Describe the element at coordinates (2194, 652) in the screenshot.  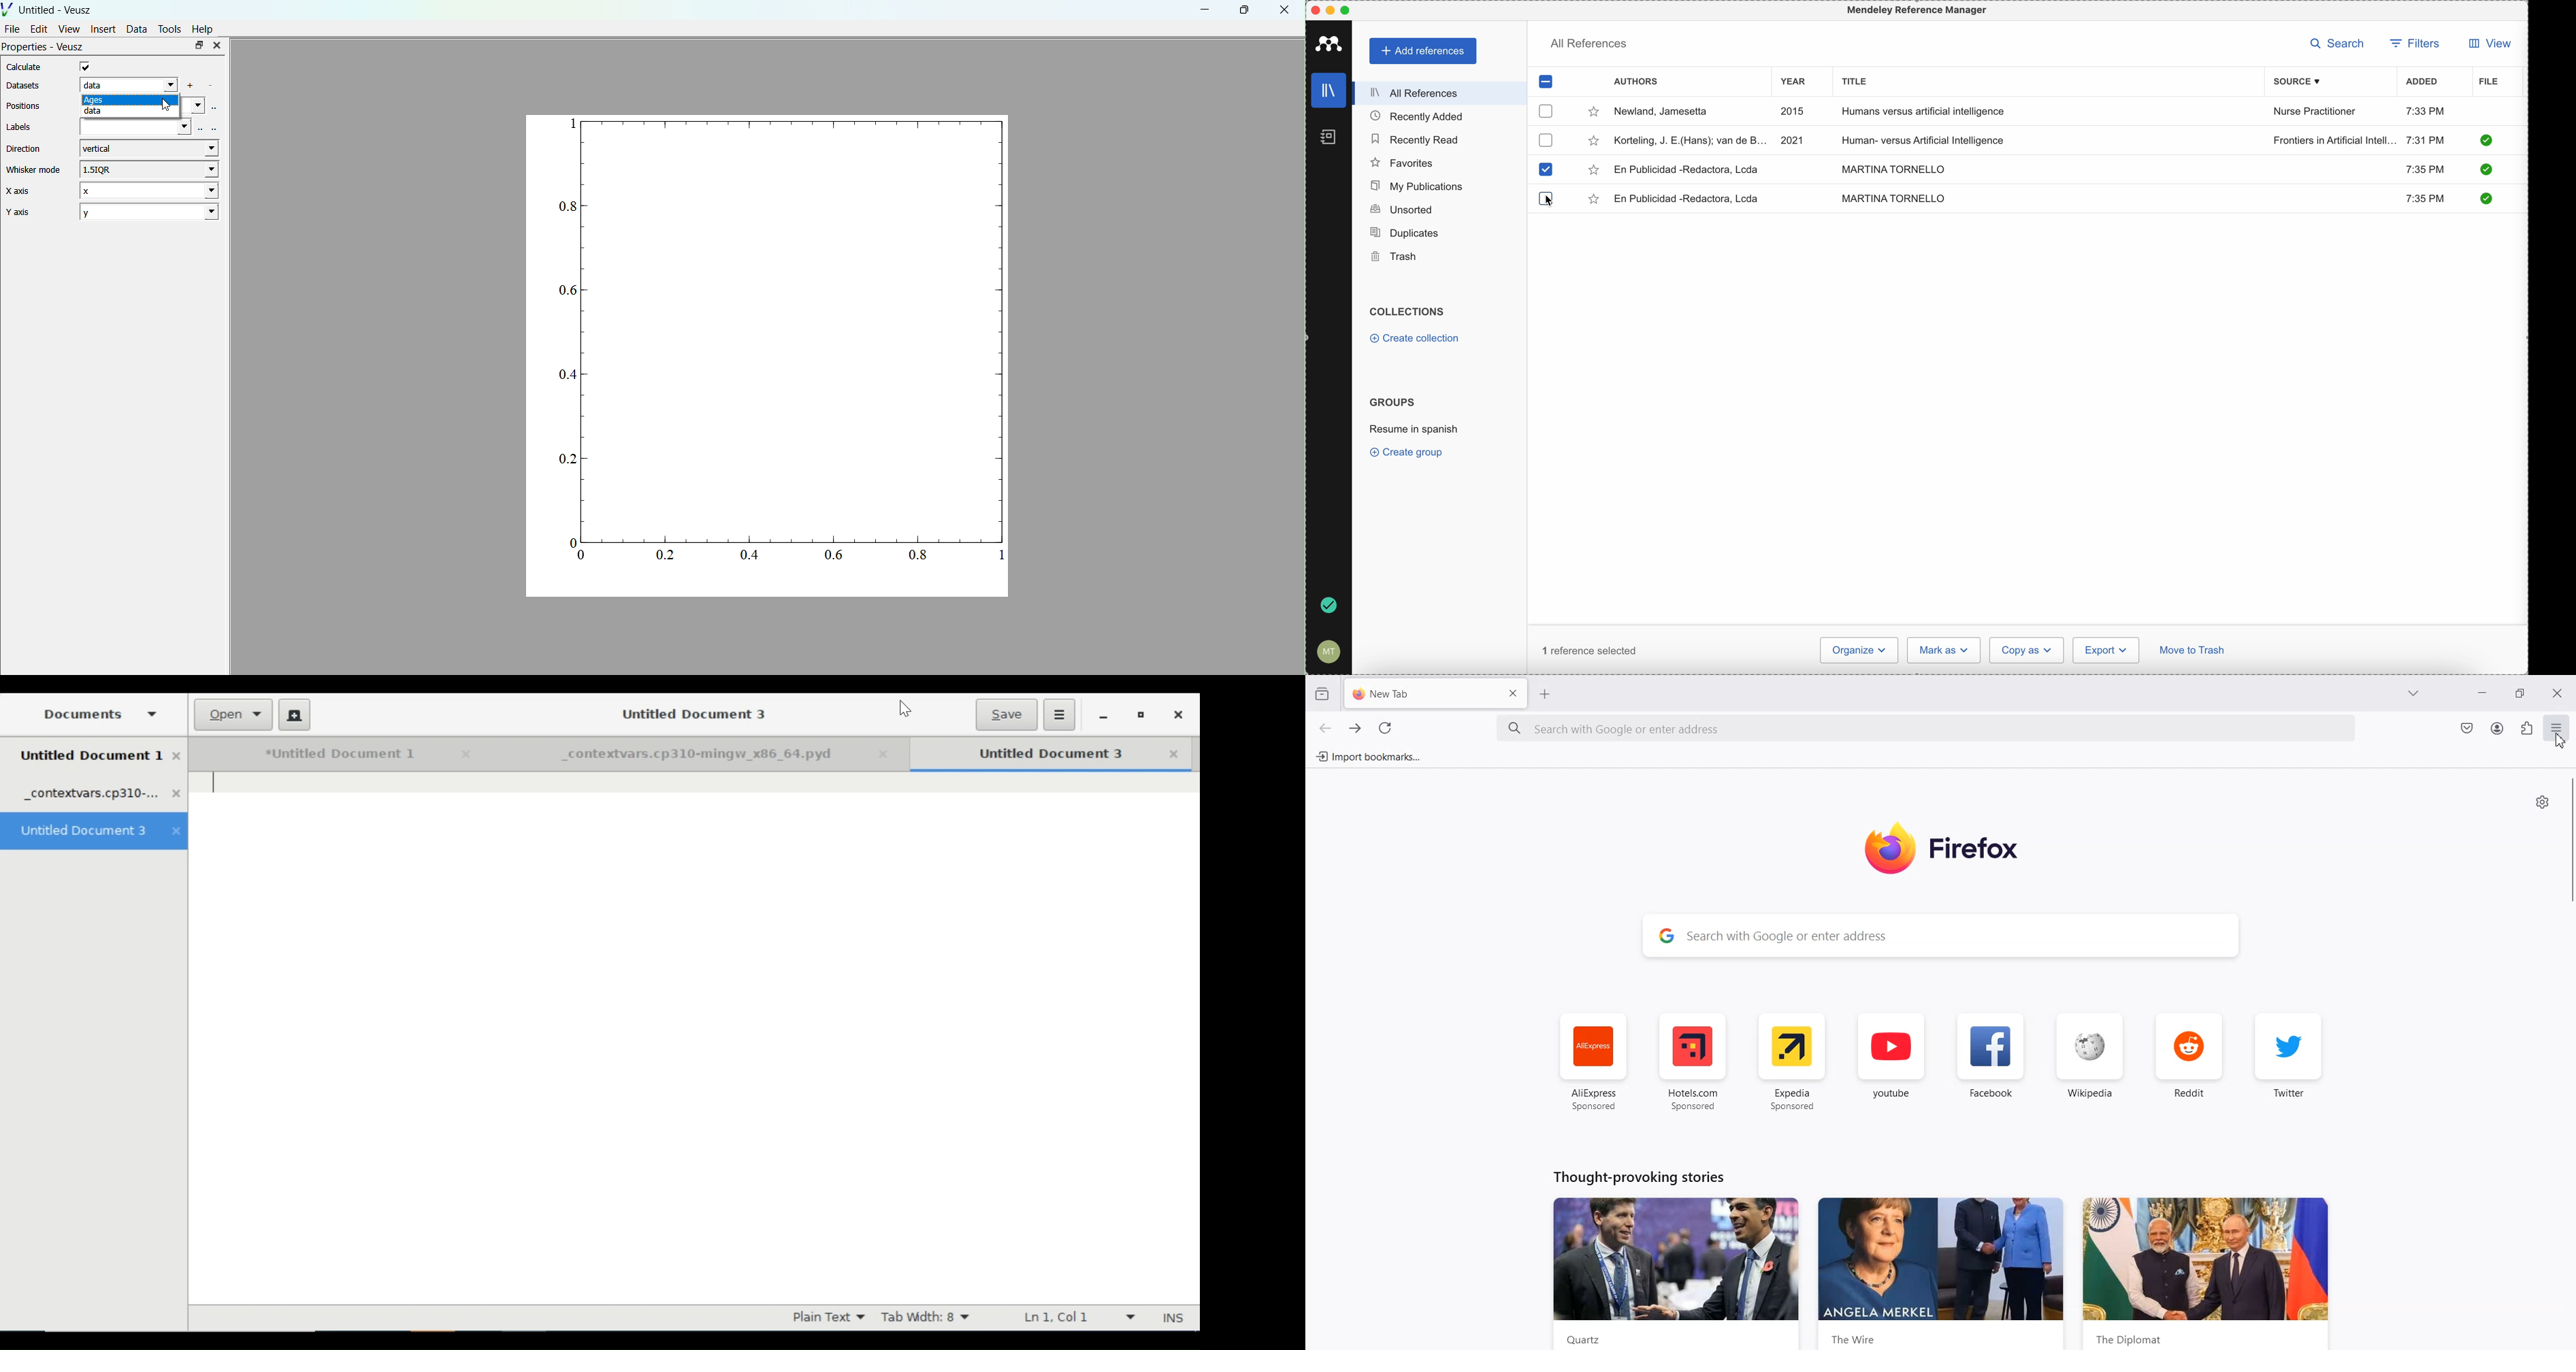
I see `move to trash` at that location.